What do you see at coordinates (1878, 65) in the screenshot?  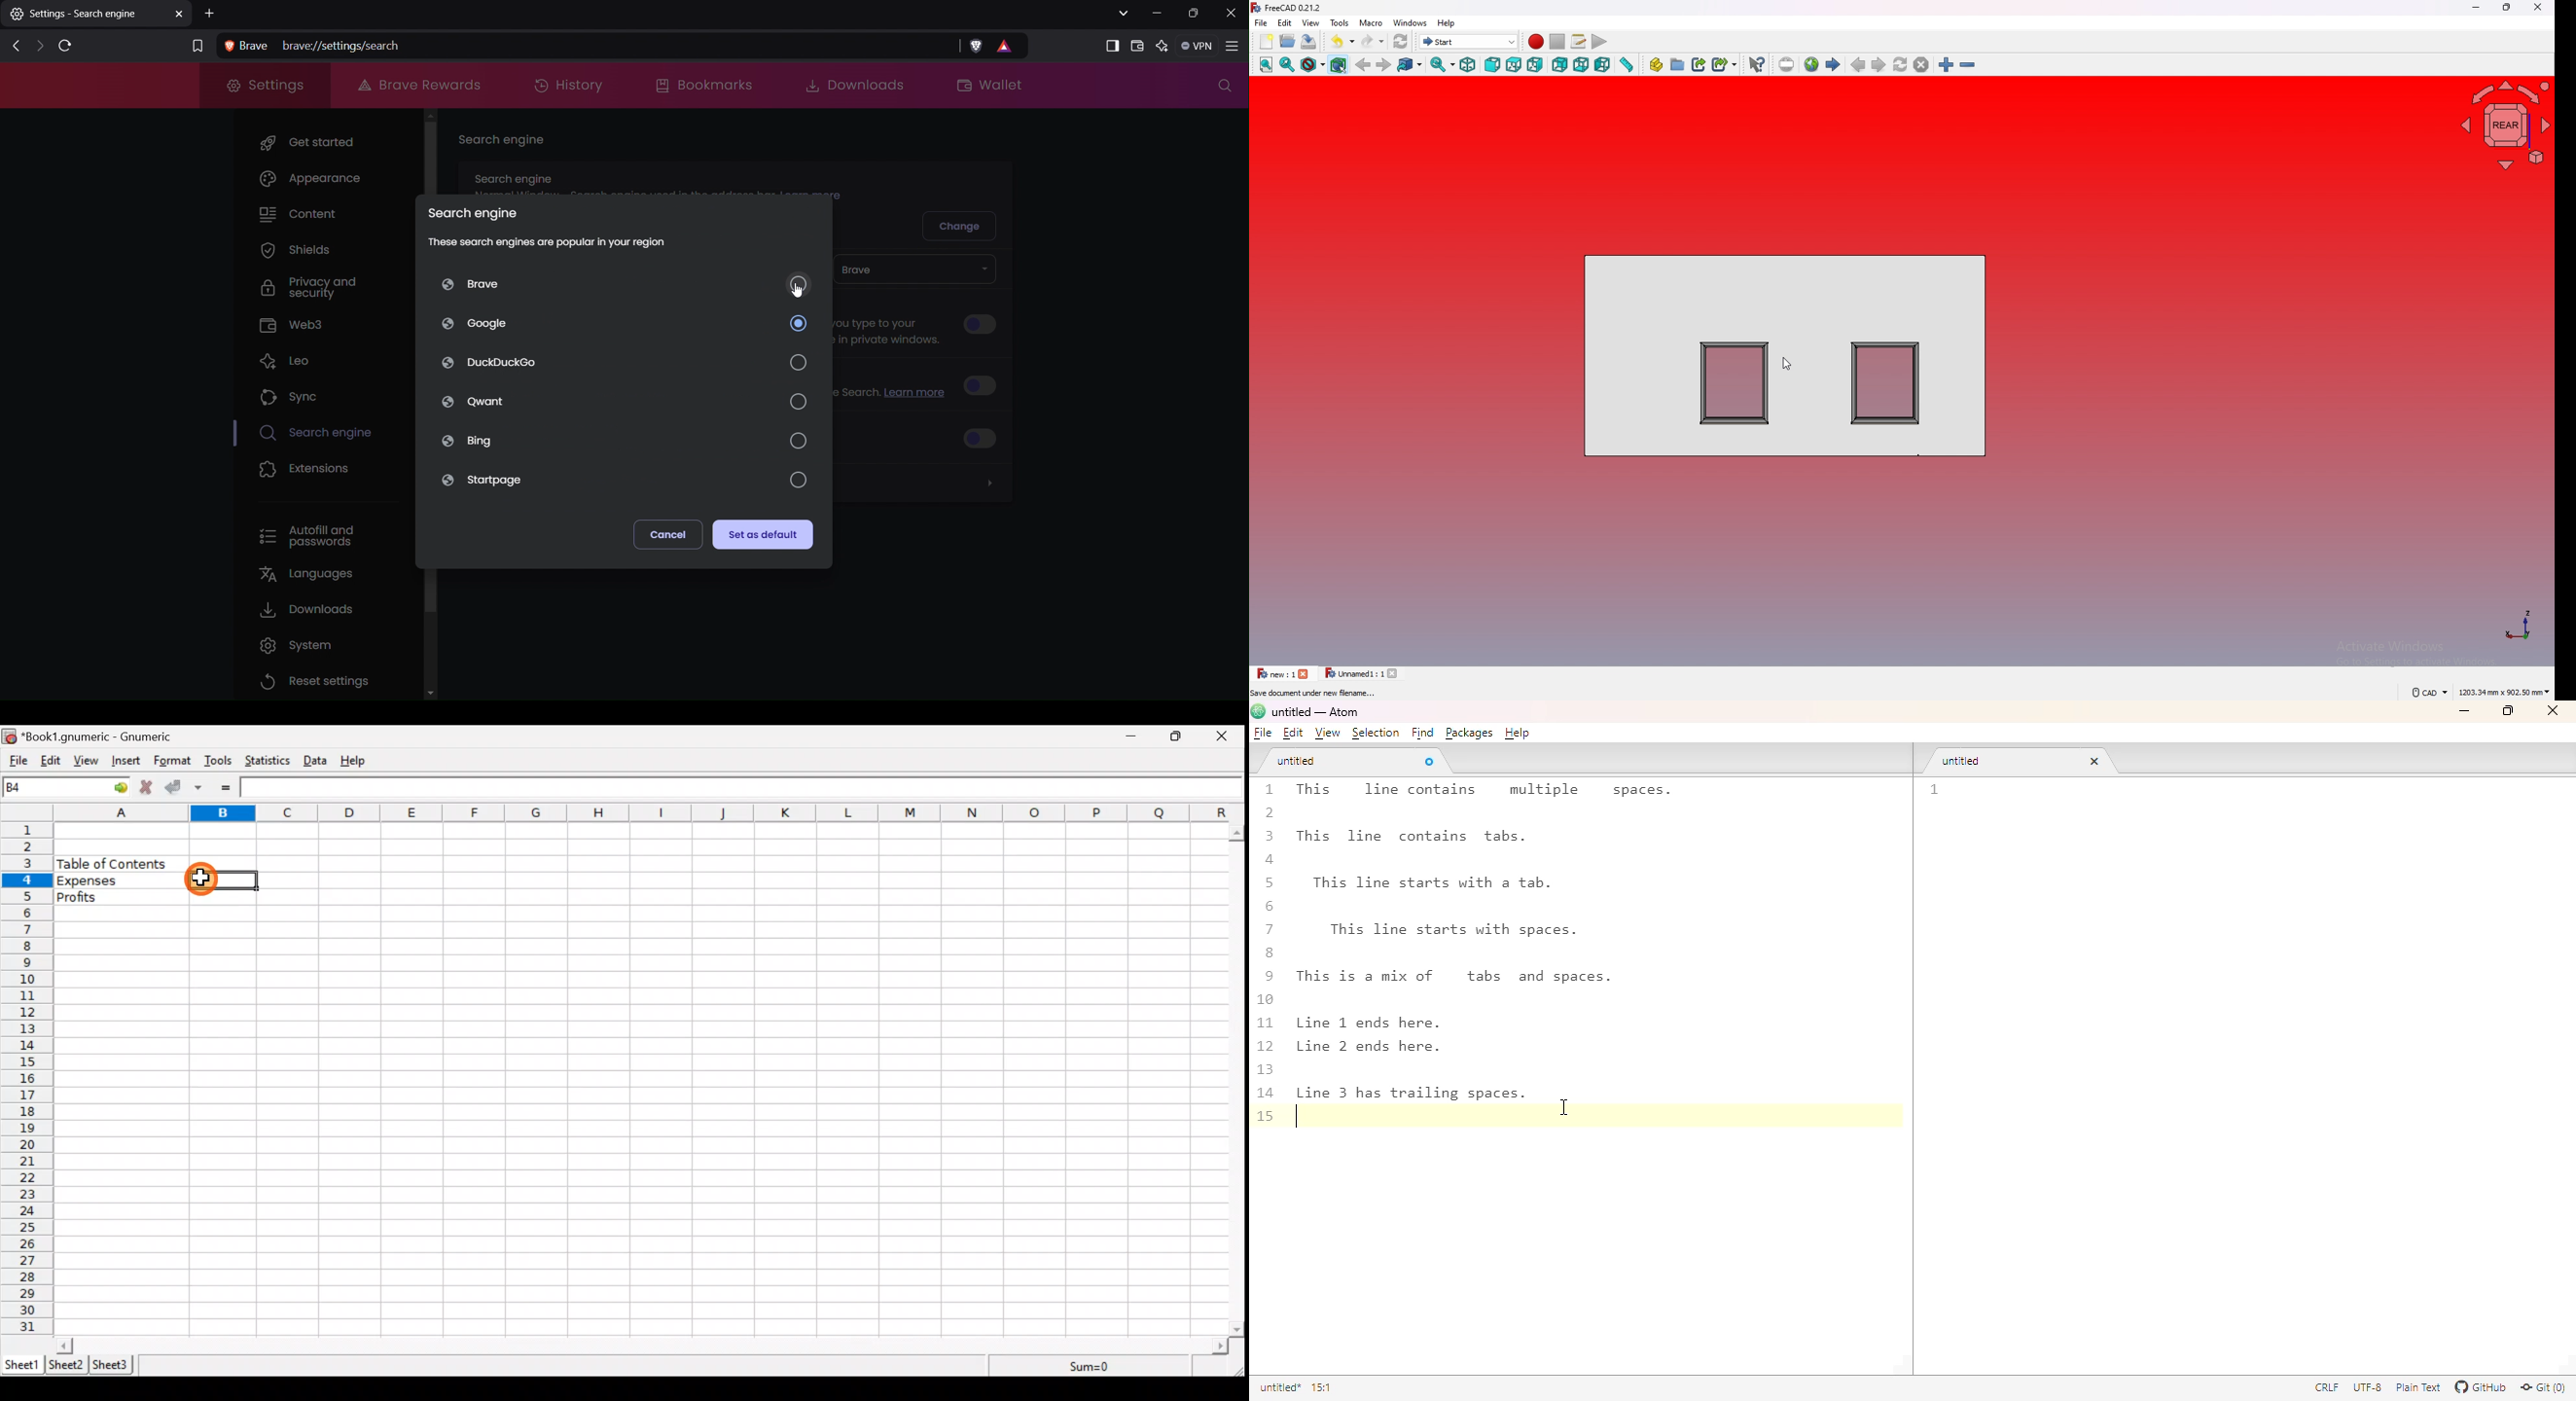 I see `next page` at bounding box center [1878, 65].